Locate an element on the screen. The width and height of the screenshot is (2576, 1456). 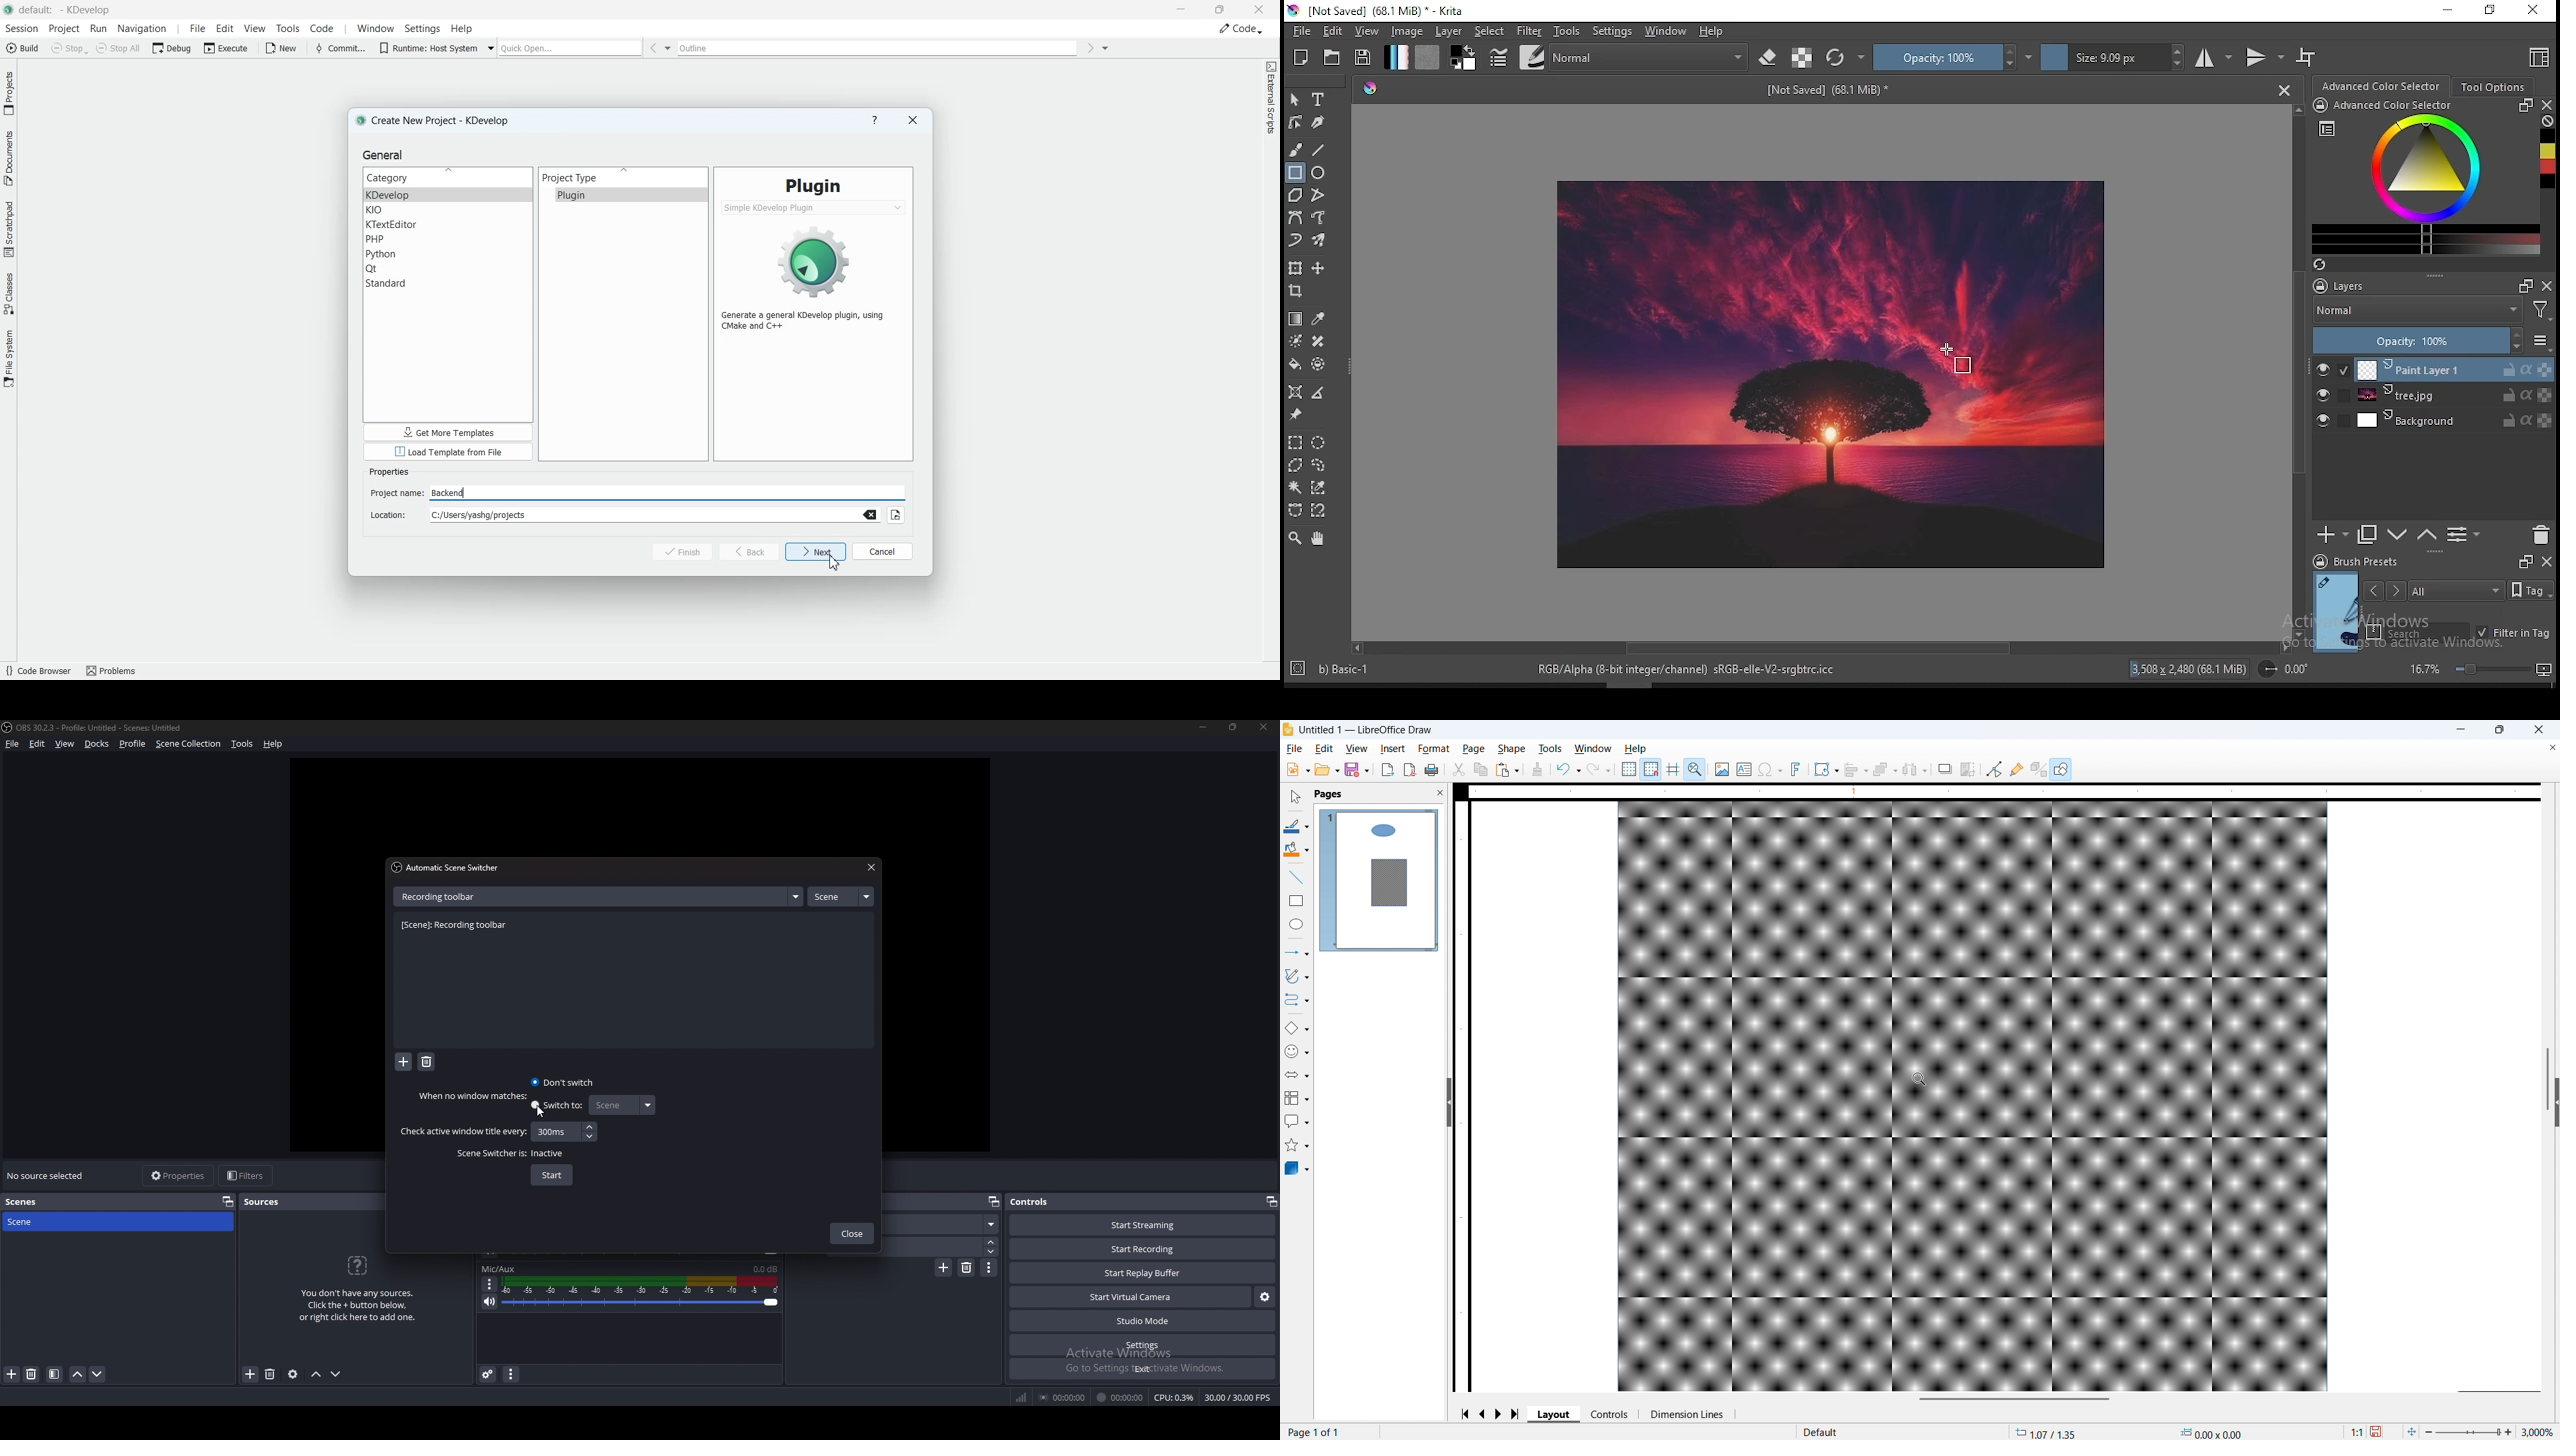
Curves and polygons  is located at coordinates (1297, 976).